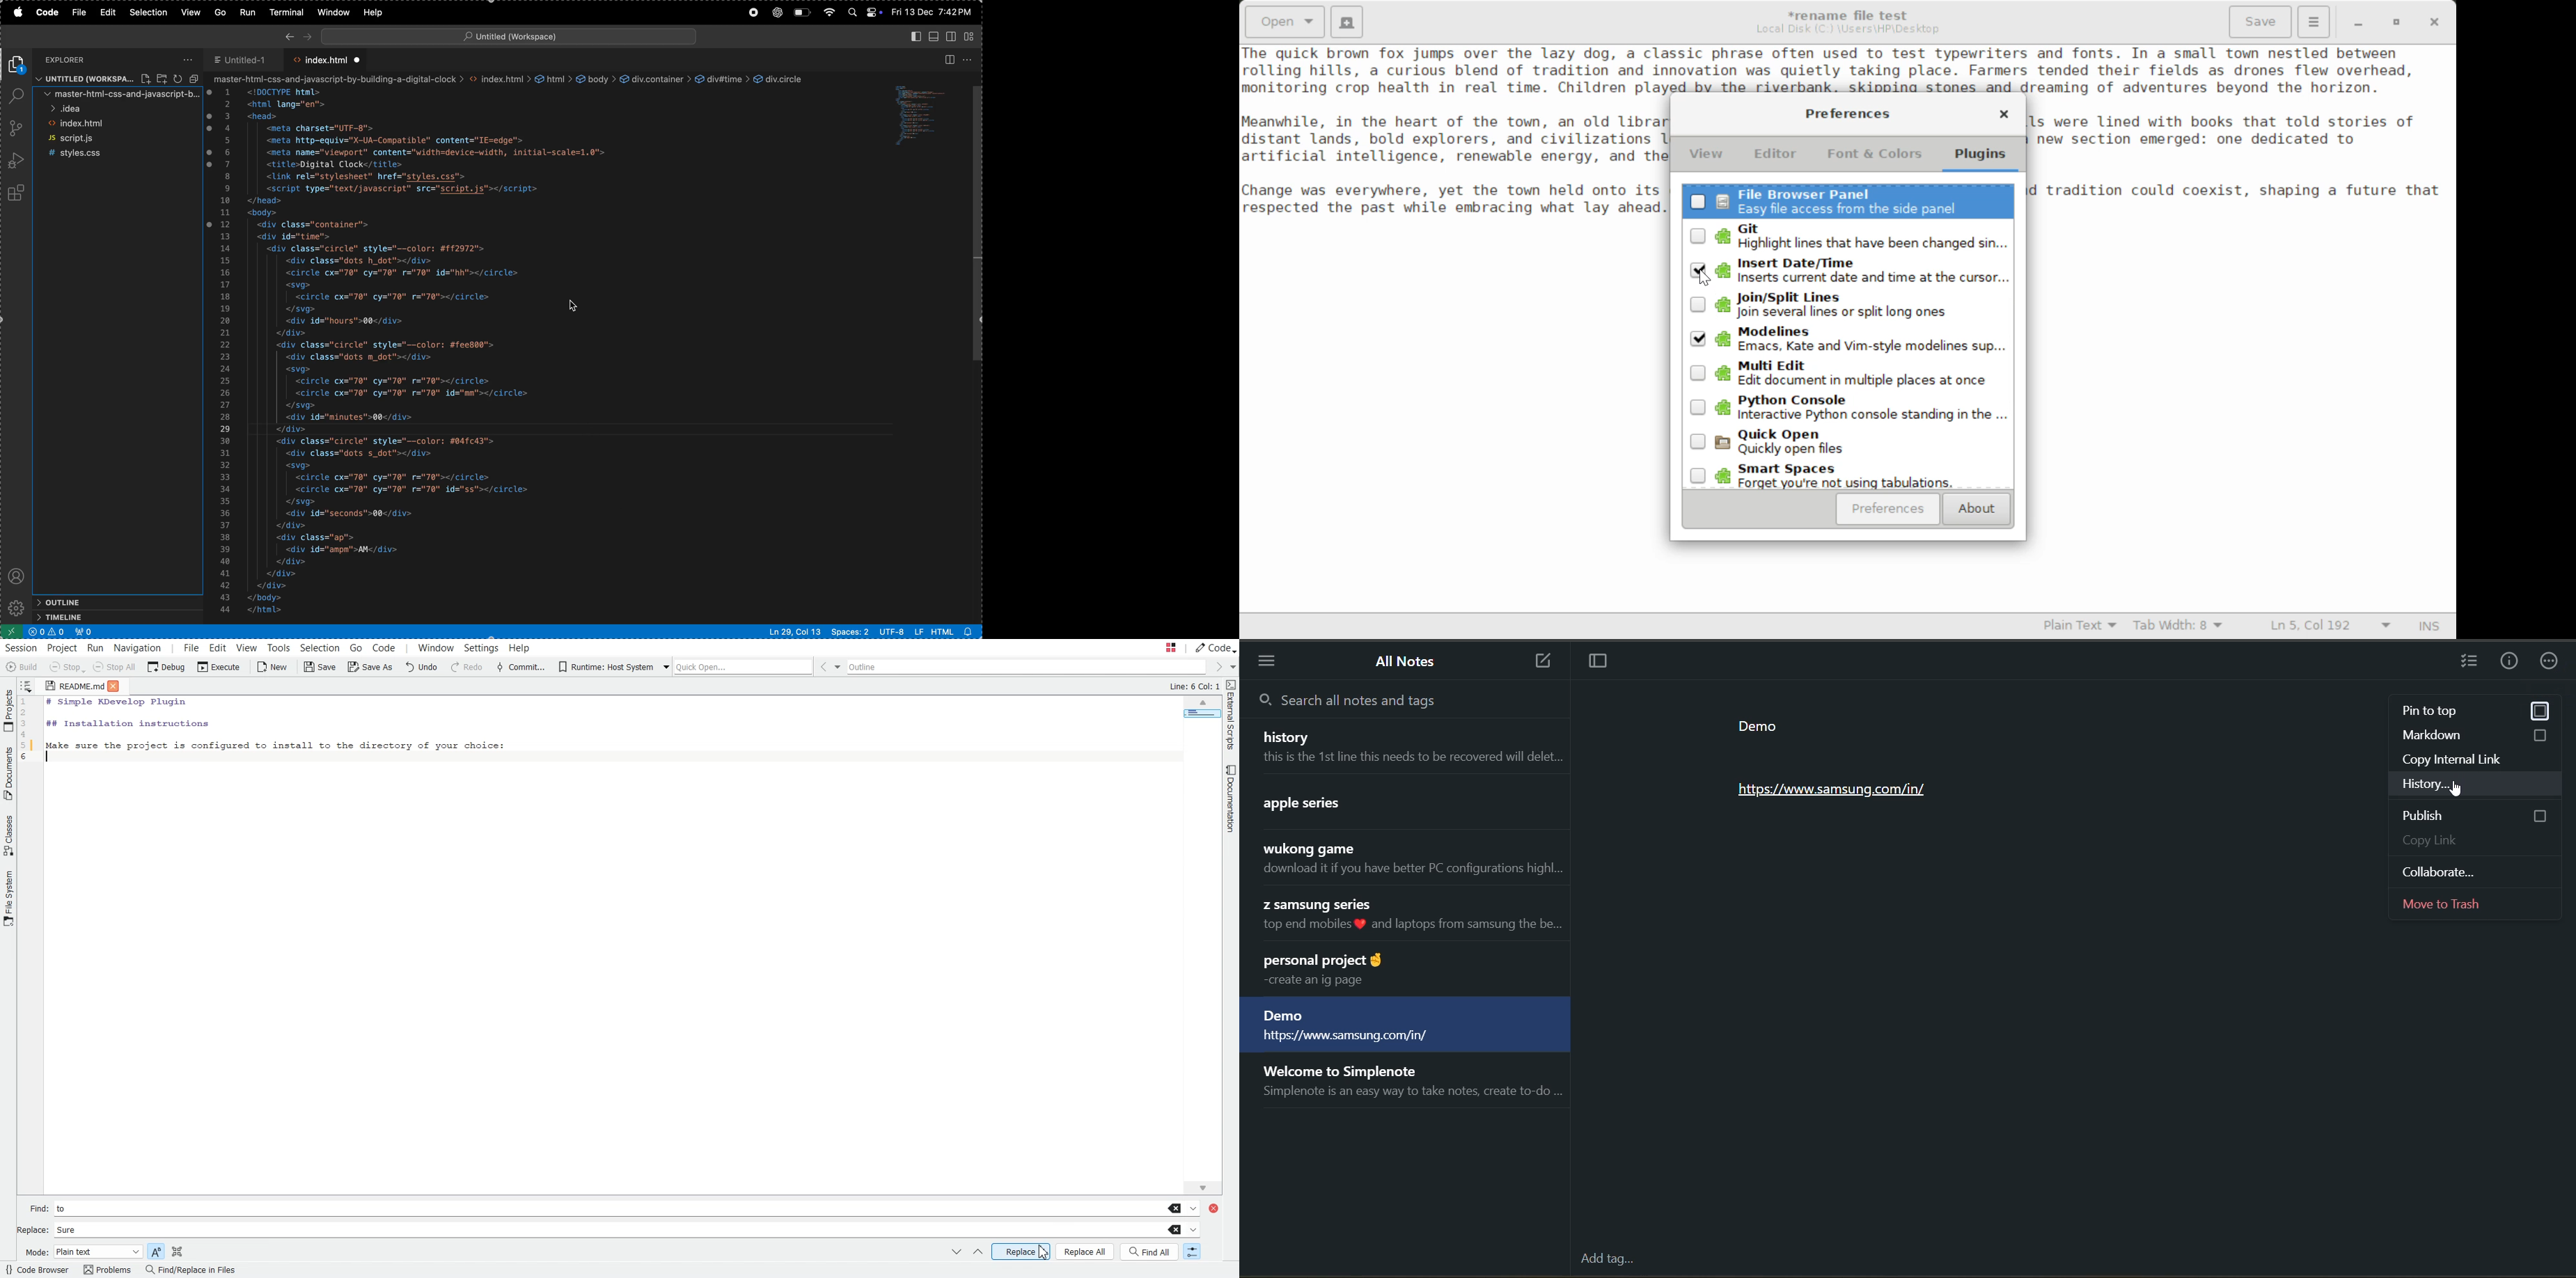 This screenshot has width=2576, height=1288. Describe the element at coordinates (1984, 158) in the screenshot. I see `Plugins Tab Selected` at that location.